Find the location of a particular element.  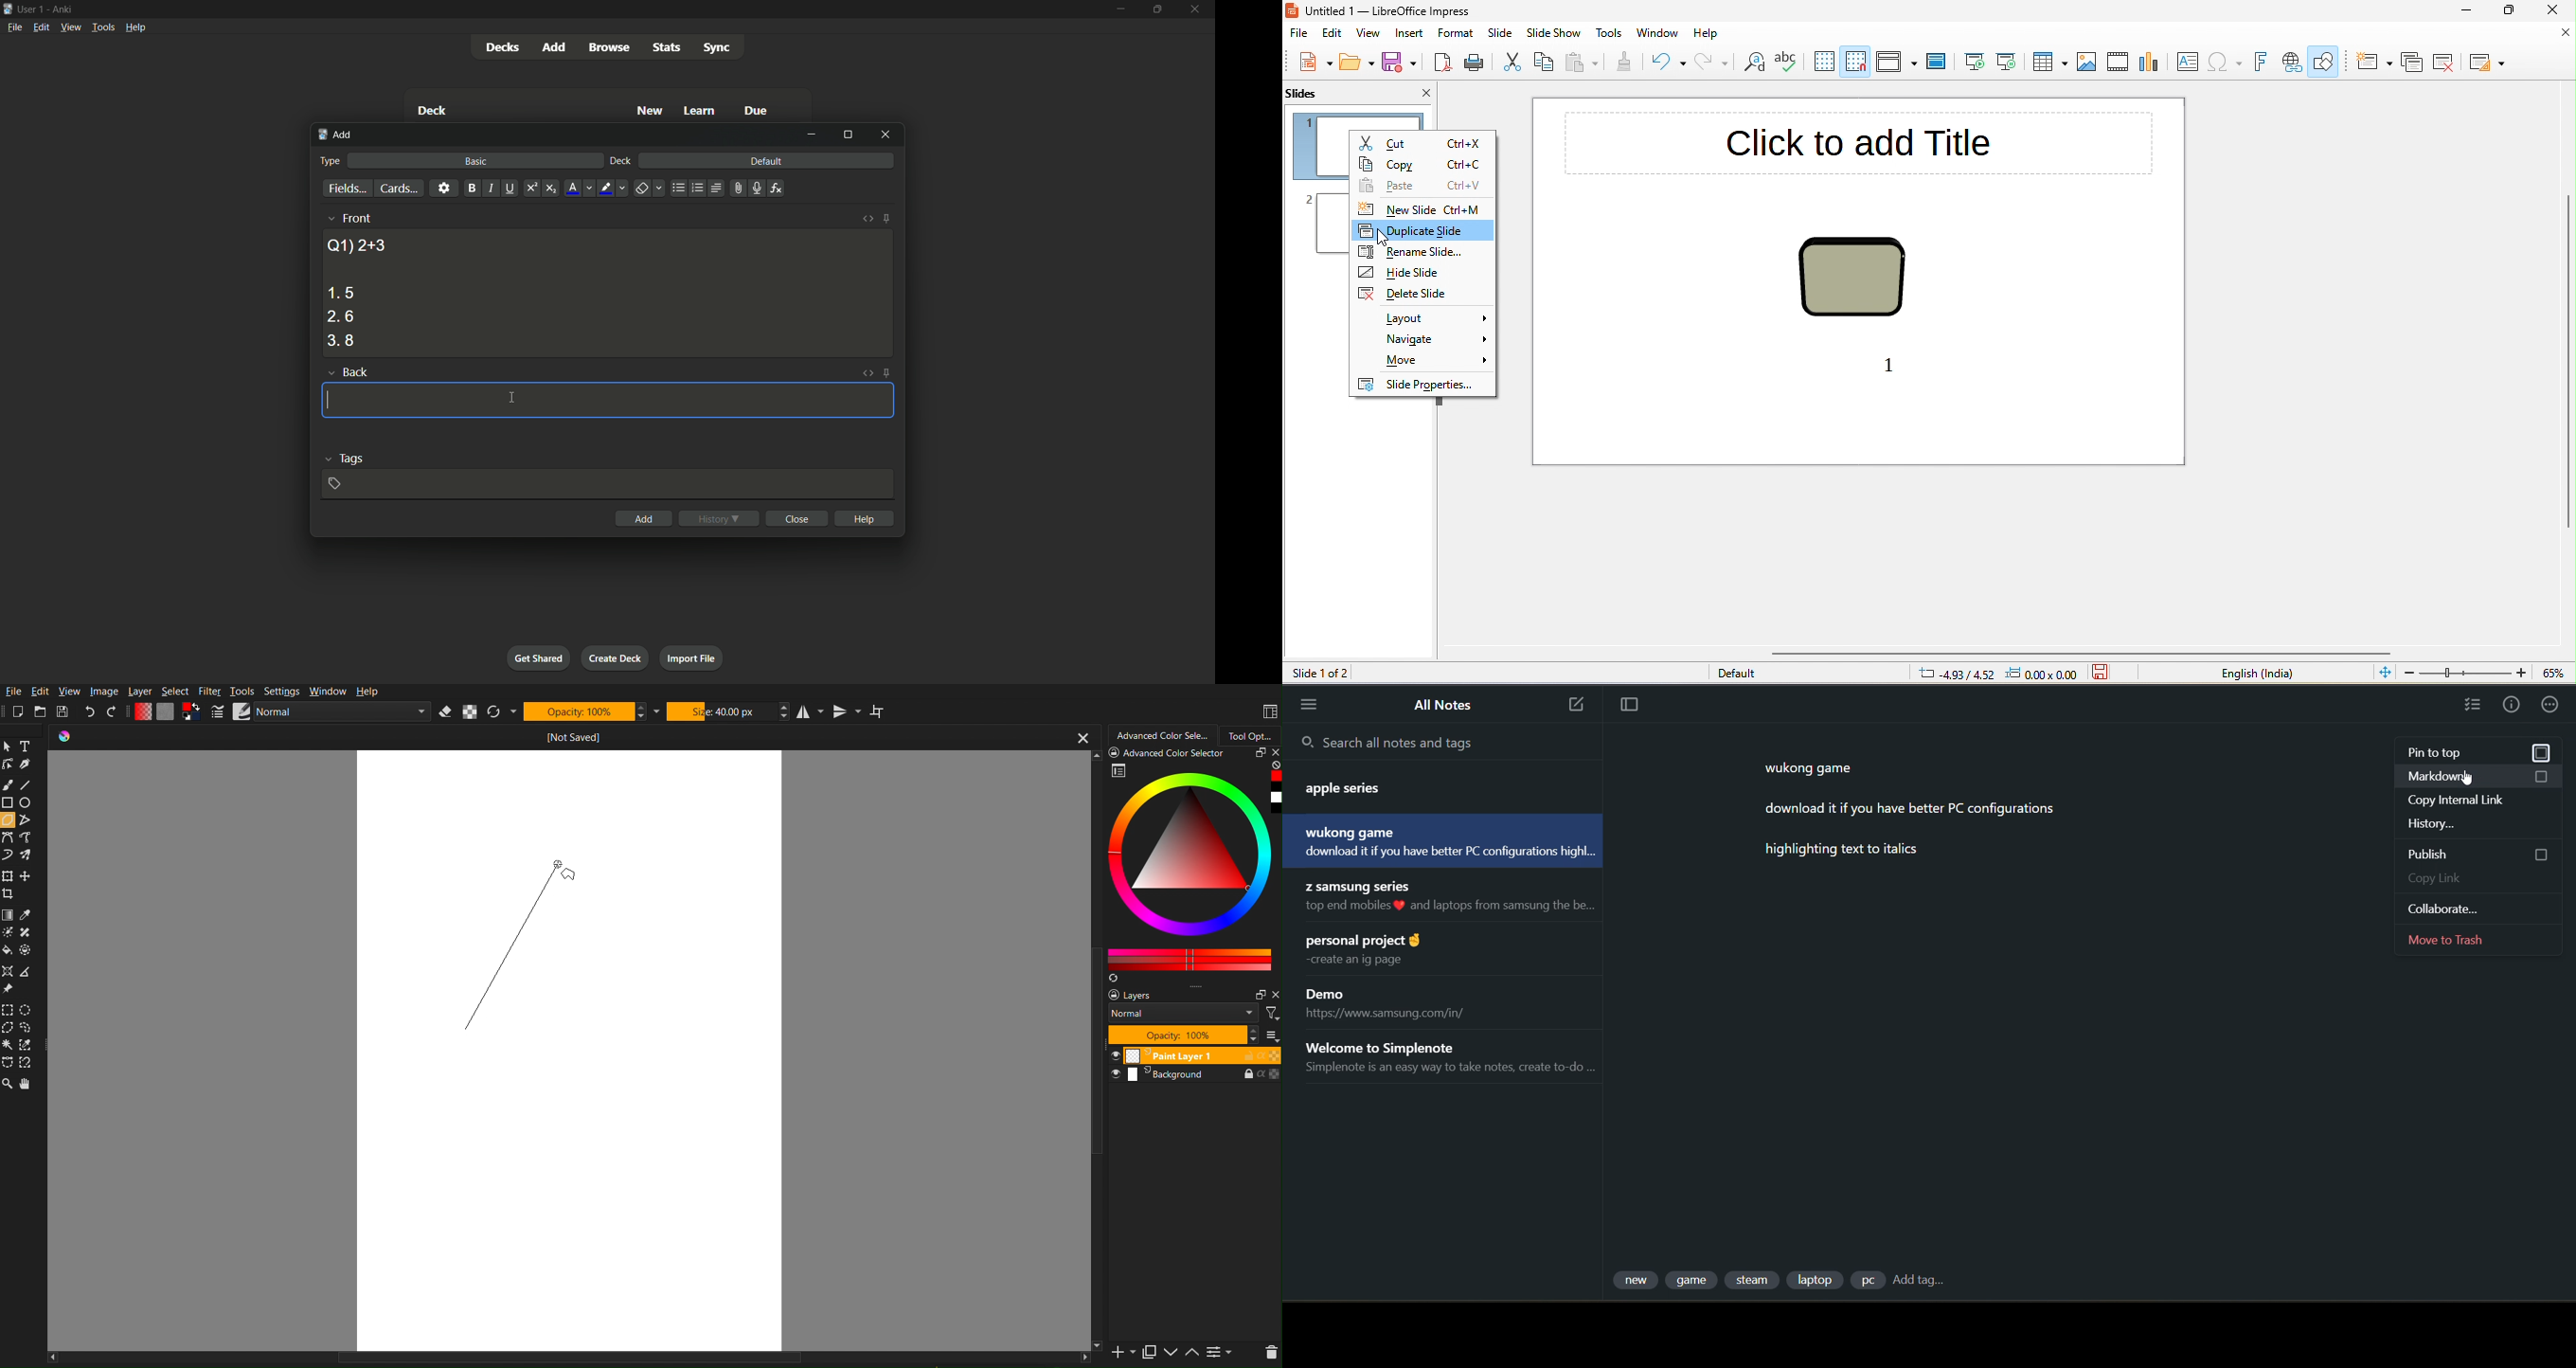

Line 1 is located at coordinates (515, 951).